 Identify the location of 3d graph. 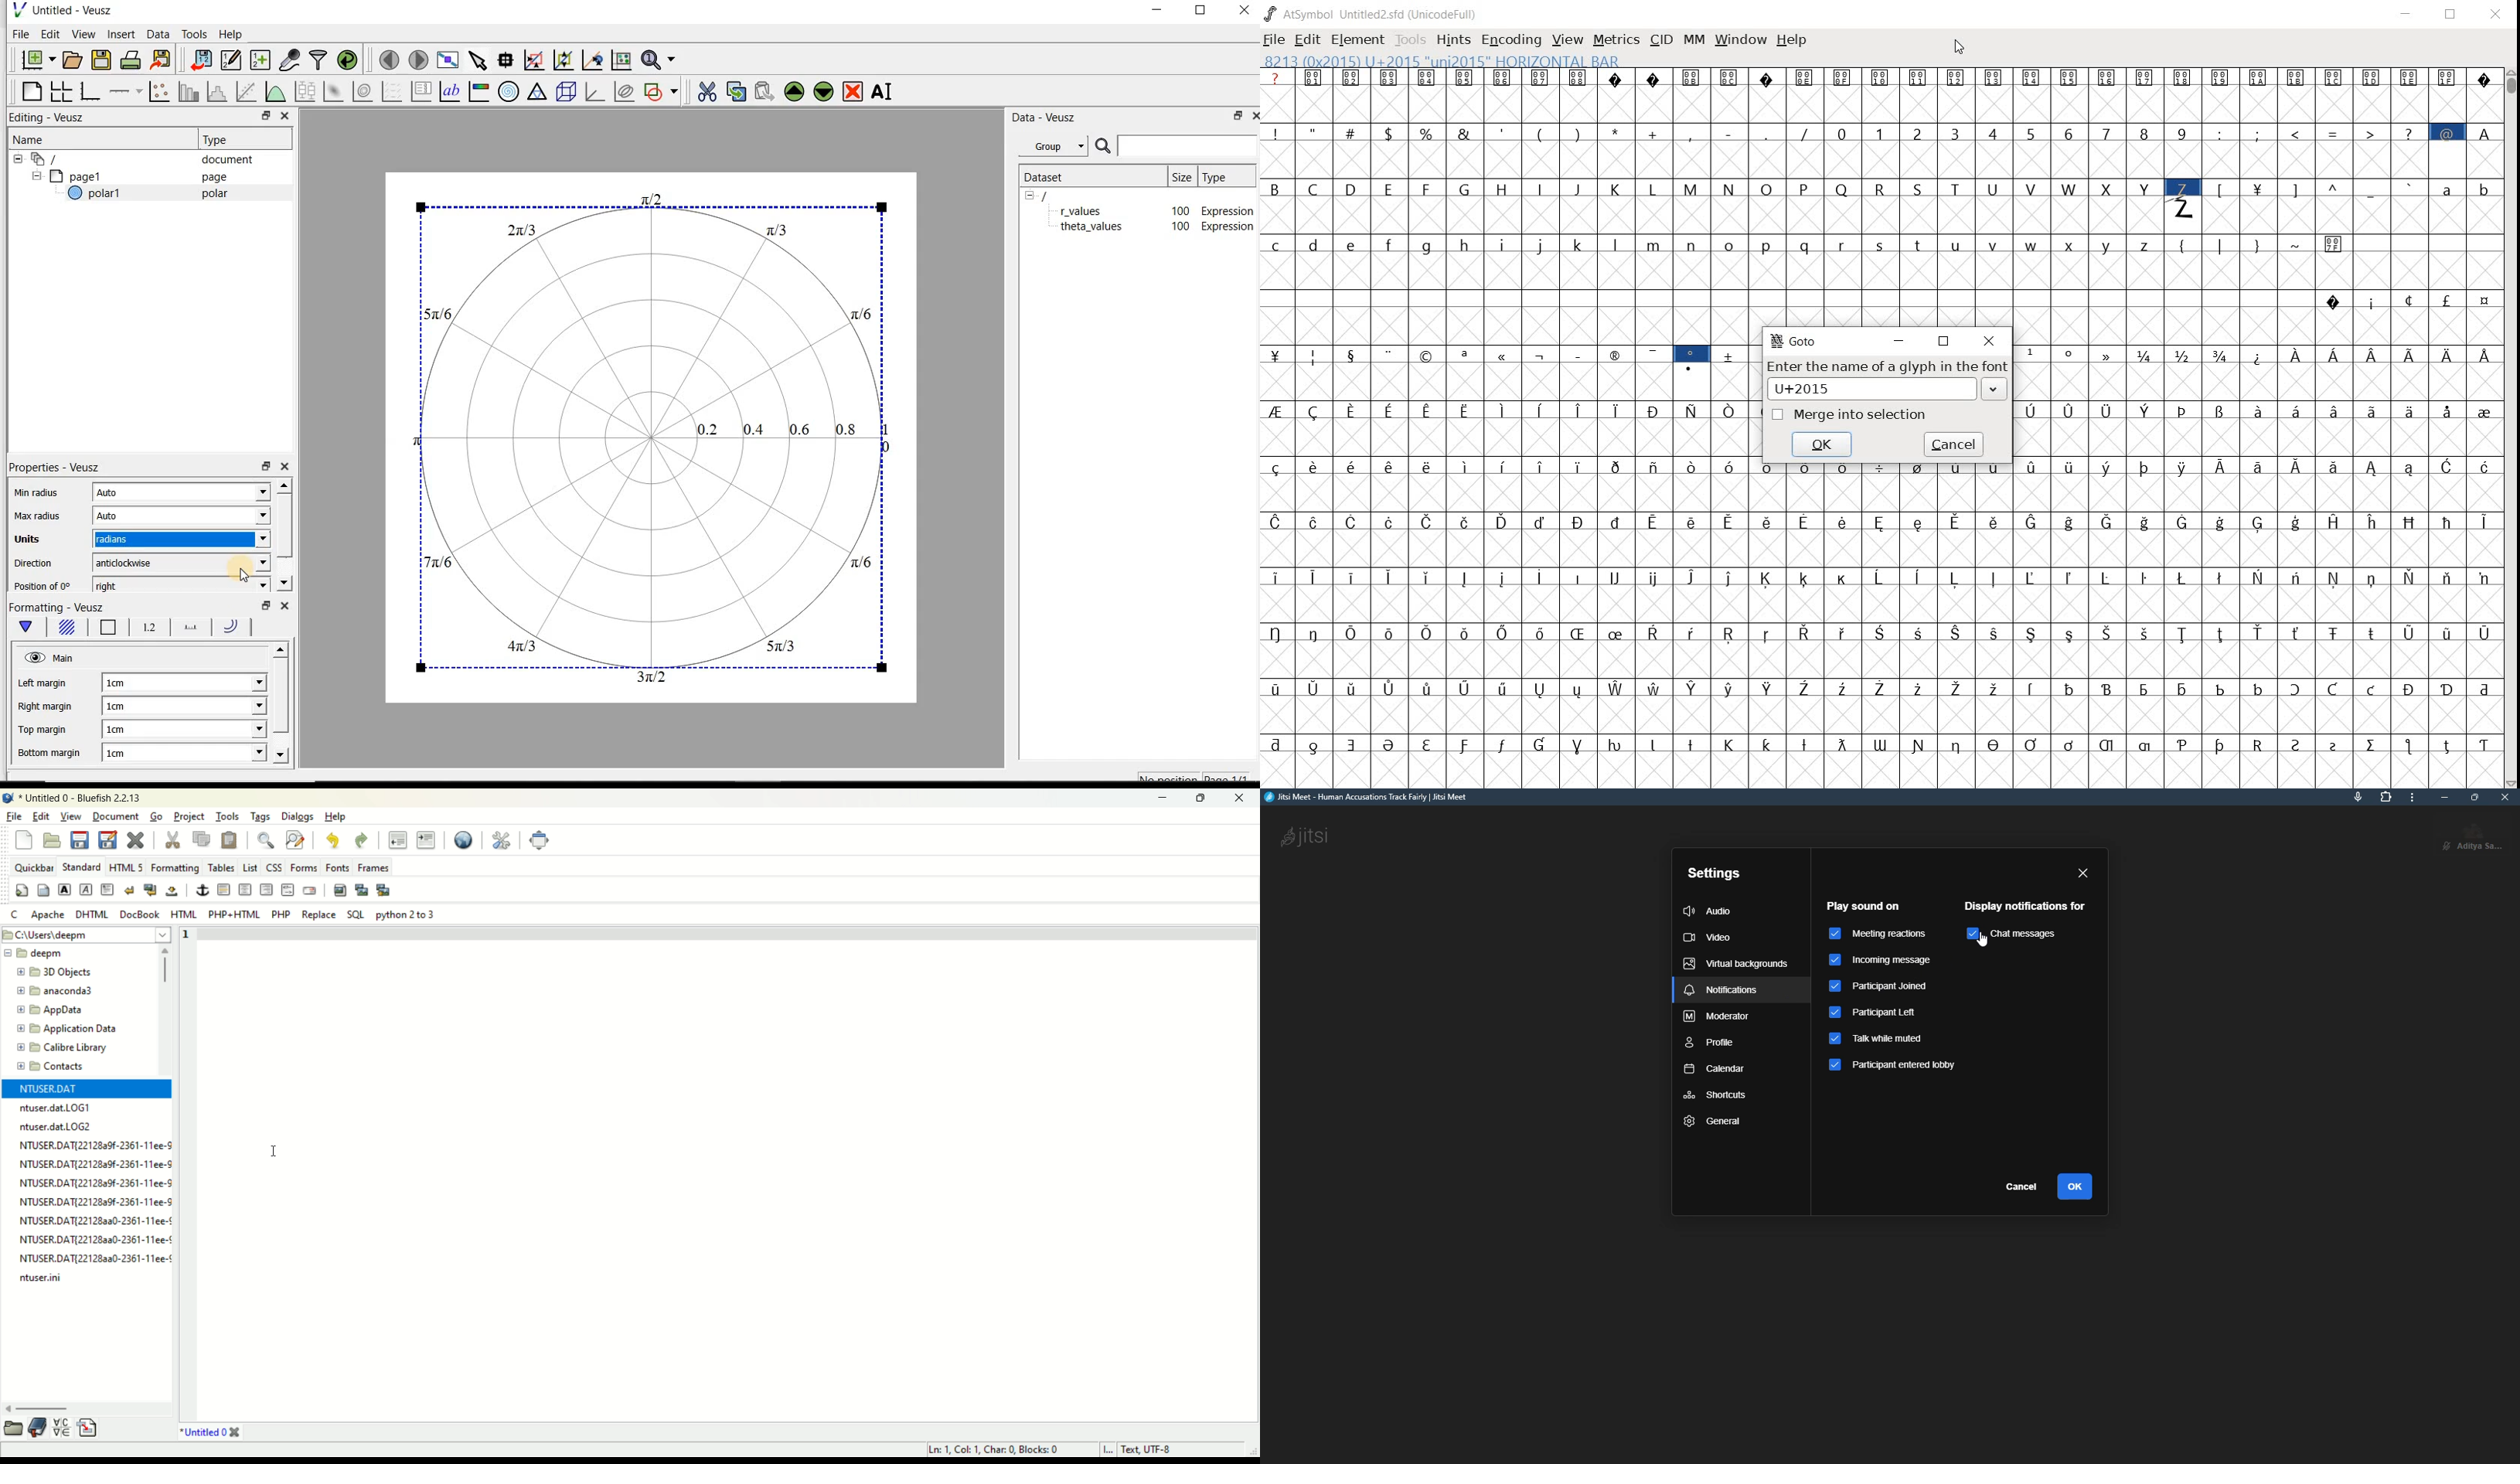
(596, 93).